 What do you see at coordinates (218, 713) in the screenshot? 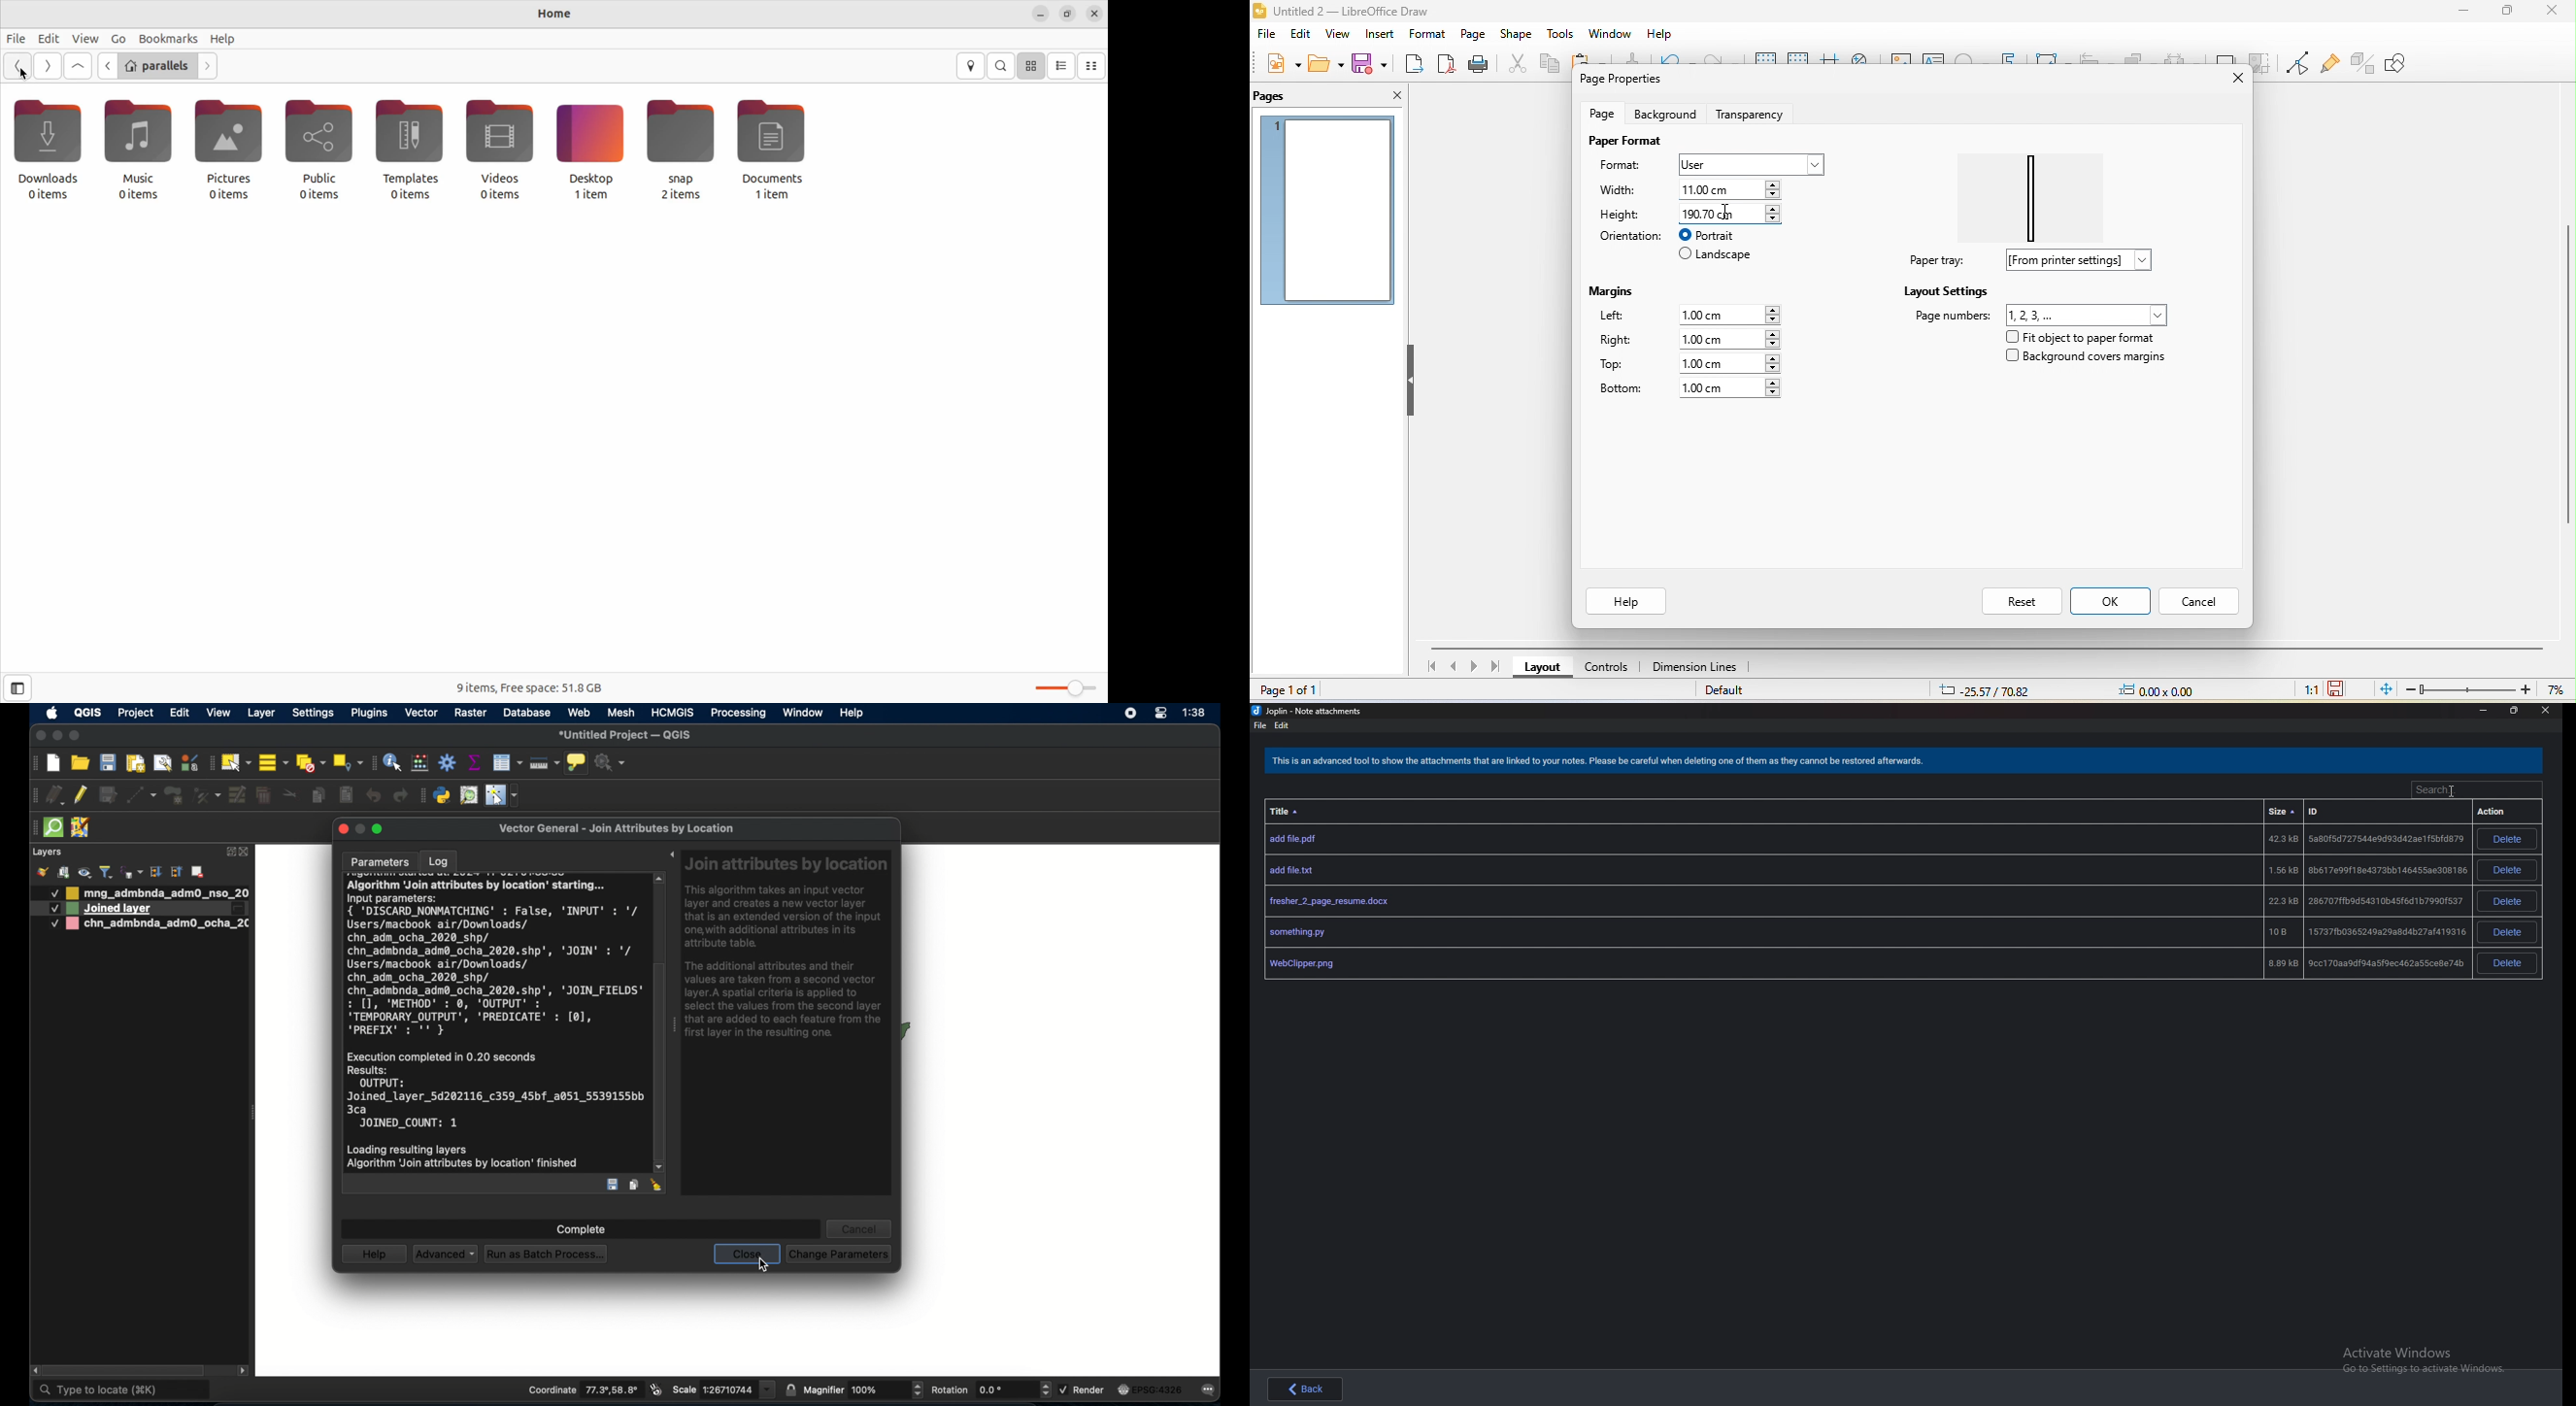
I see `view` at bounding box center [218, 713].